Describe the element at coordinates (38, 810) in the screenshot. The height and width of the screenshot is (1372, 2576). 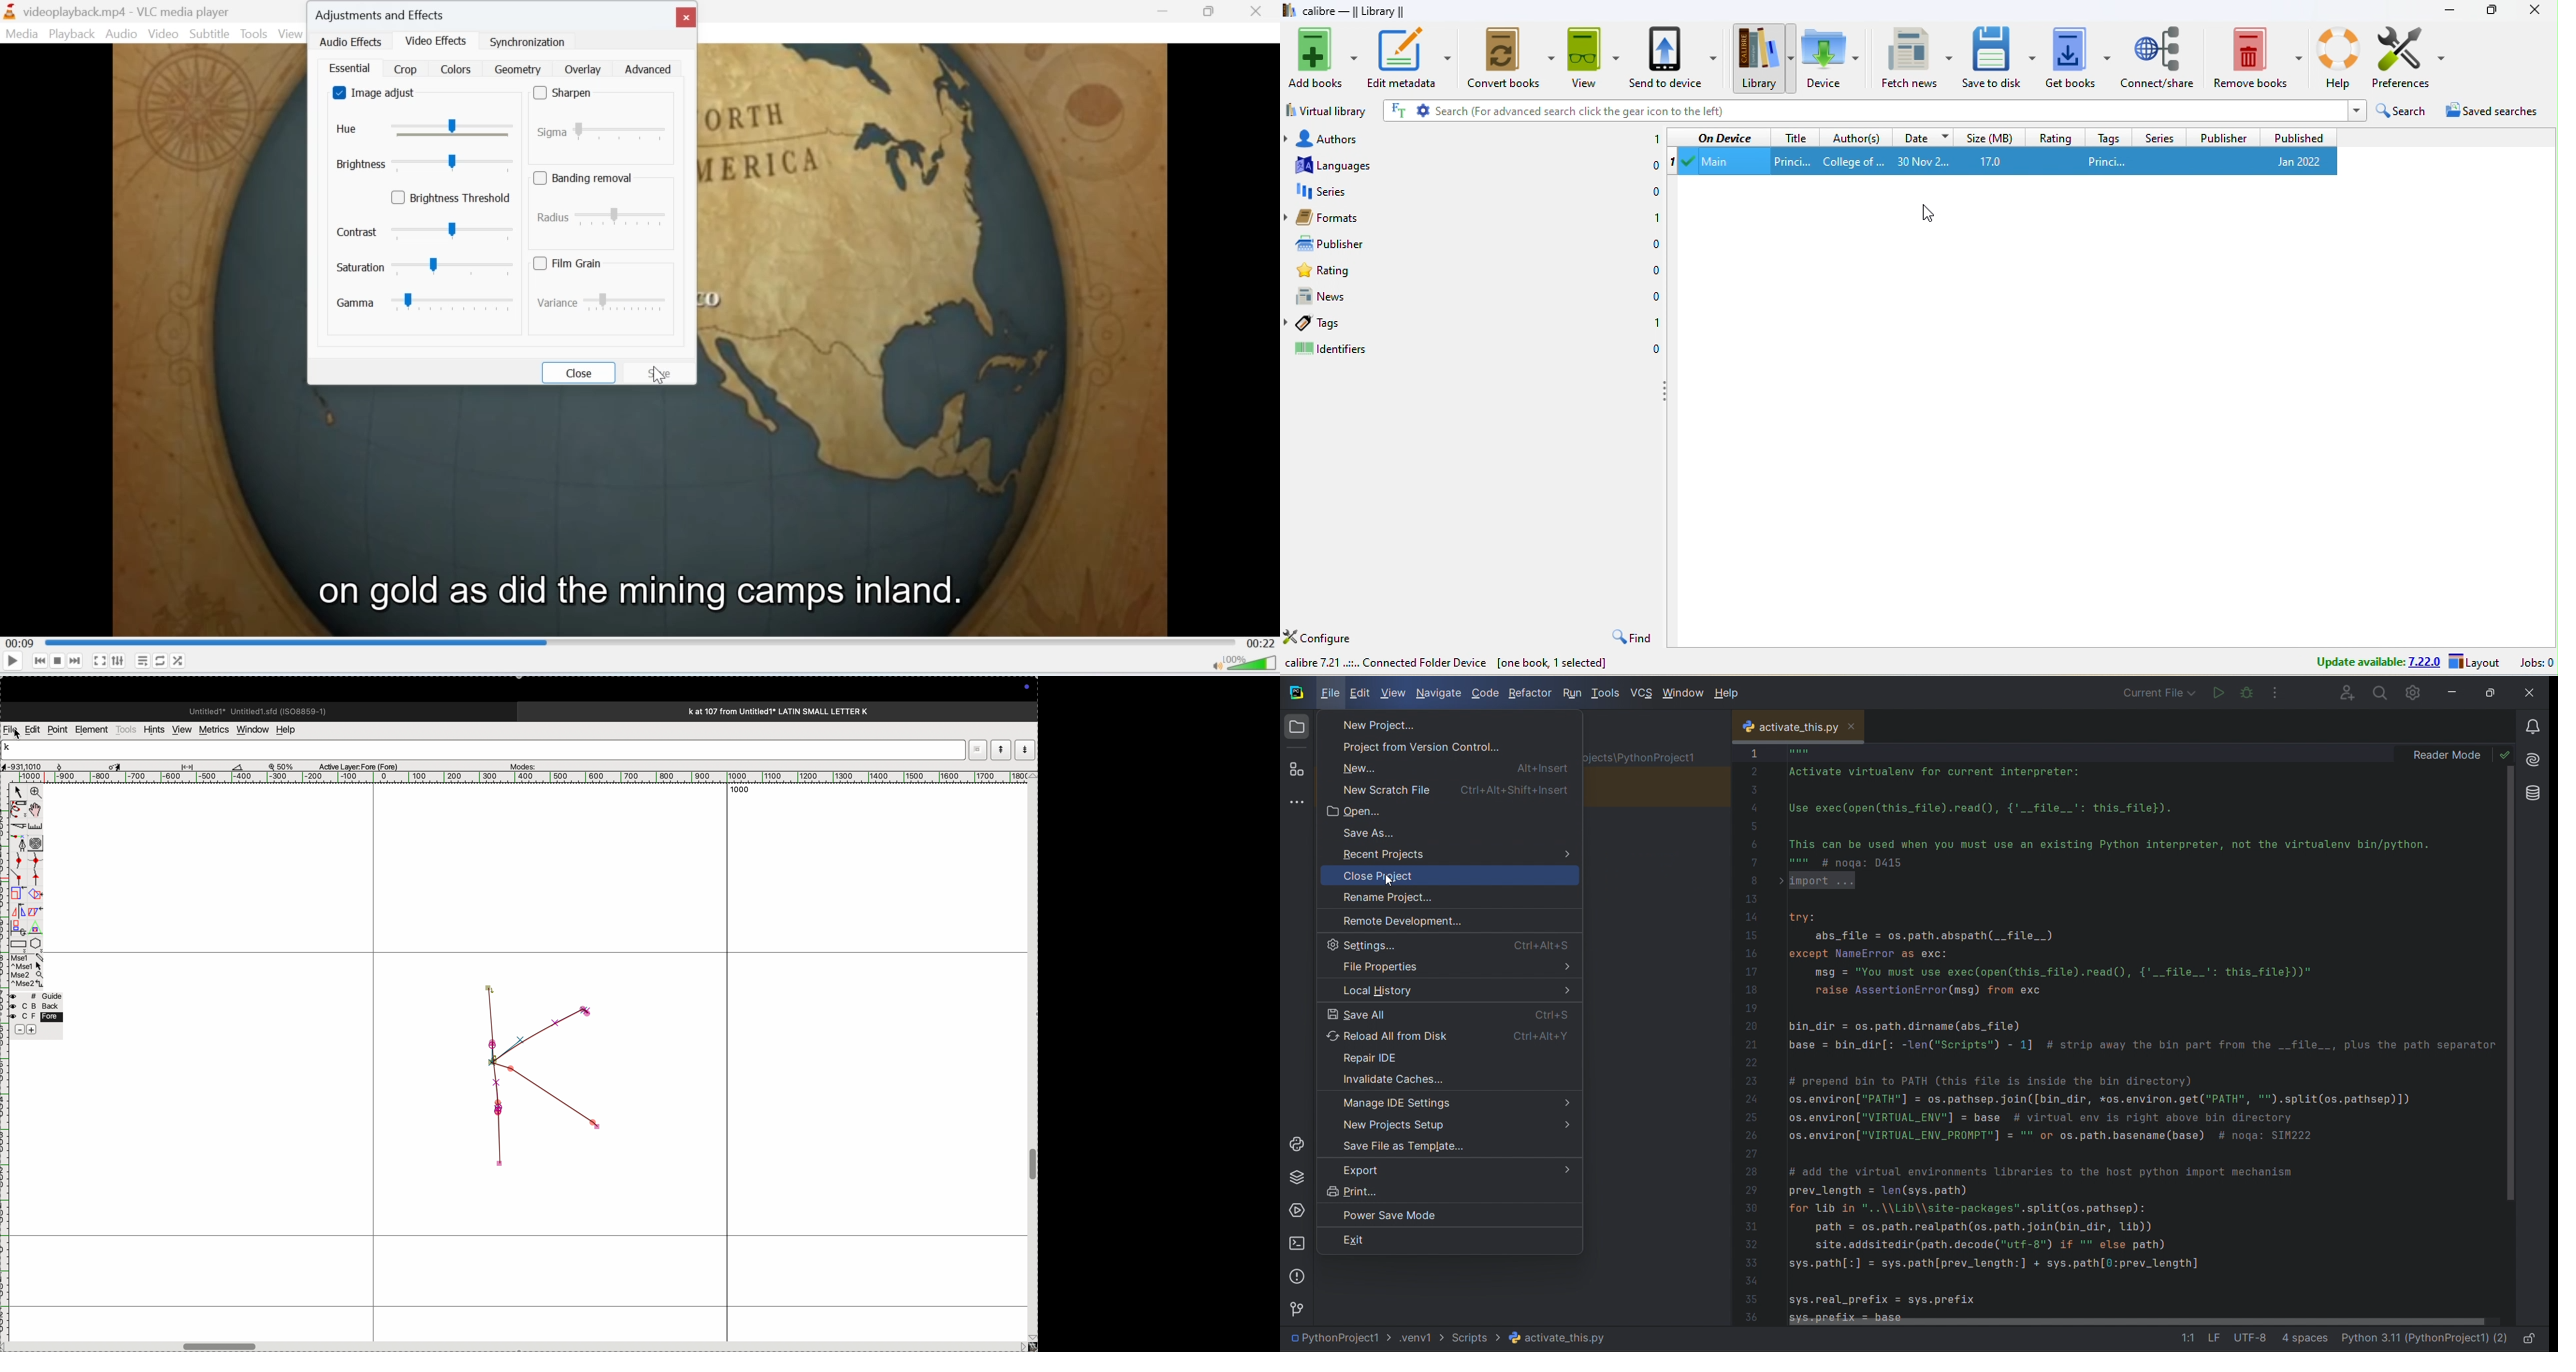
I see `toggle` at that location.